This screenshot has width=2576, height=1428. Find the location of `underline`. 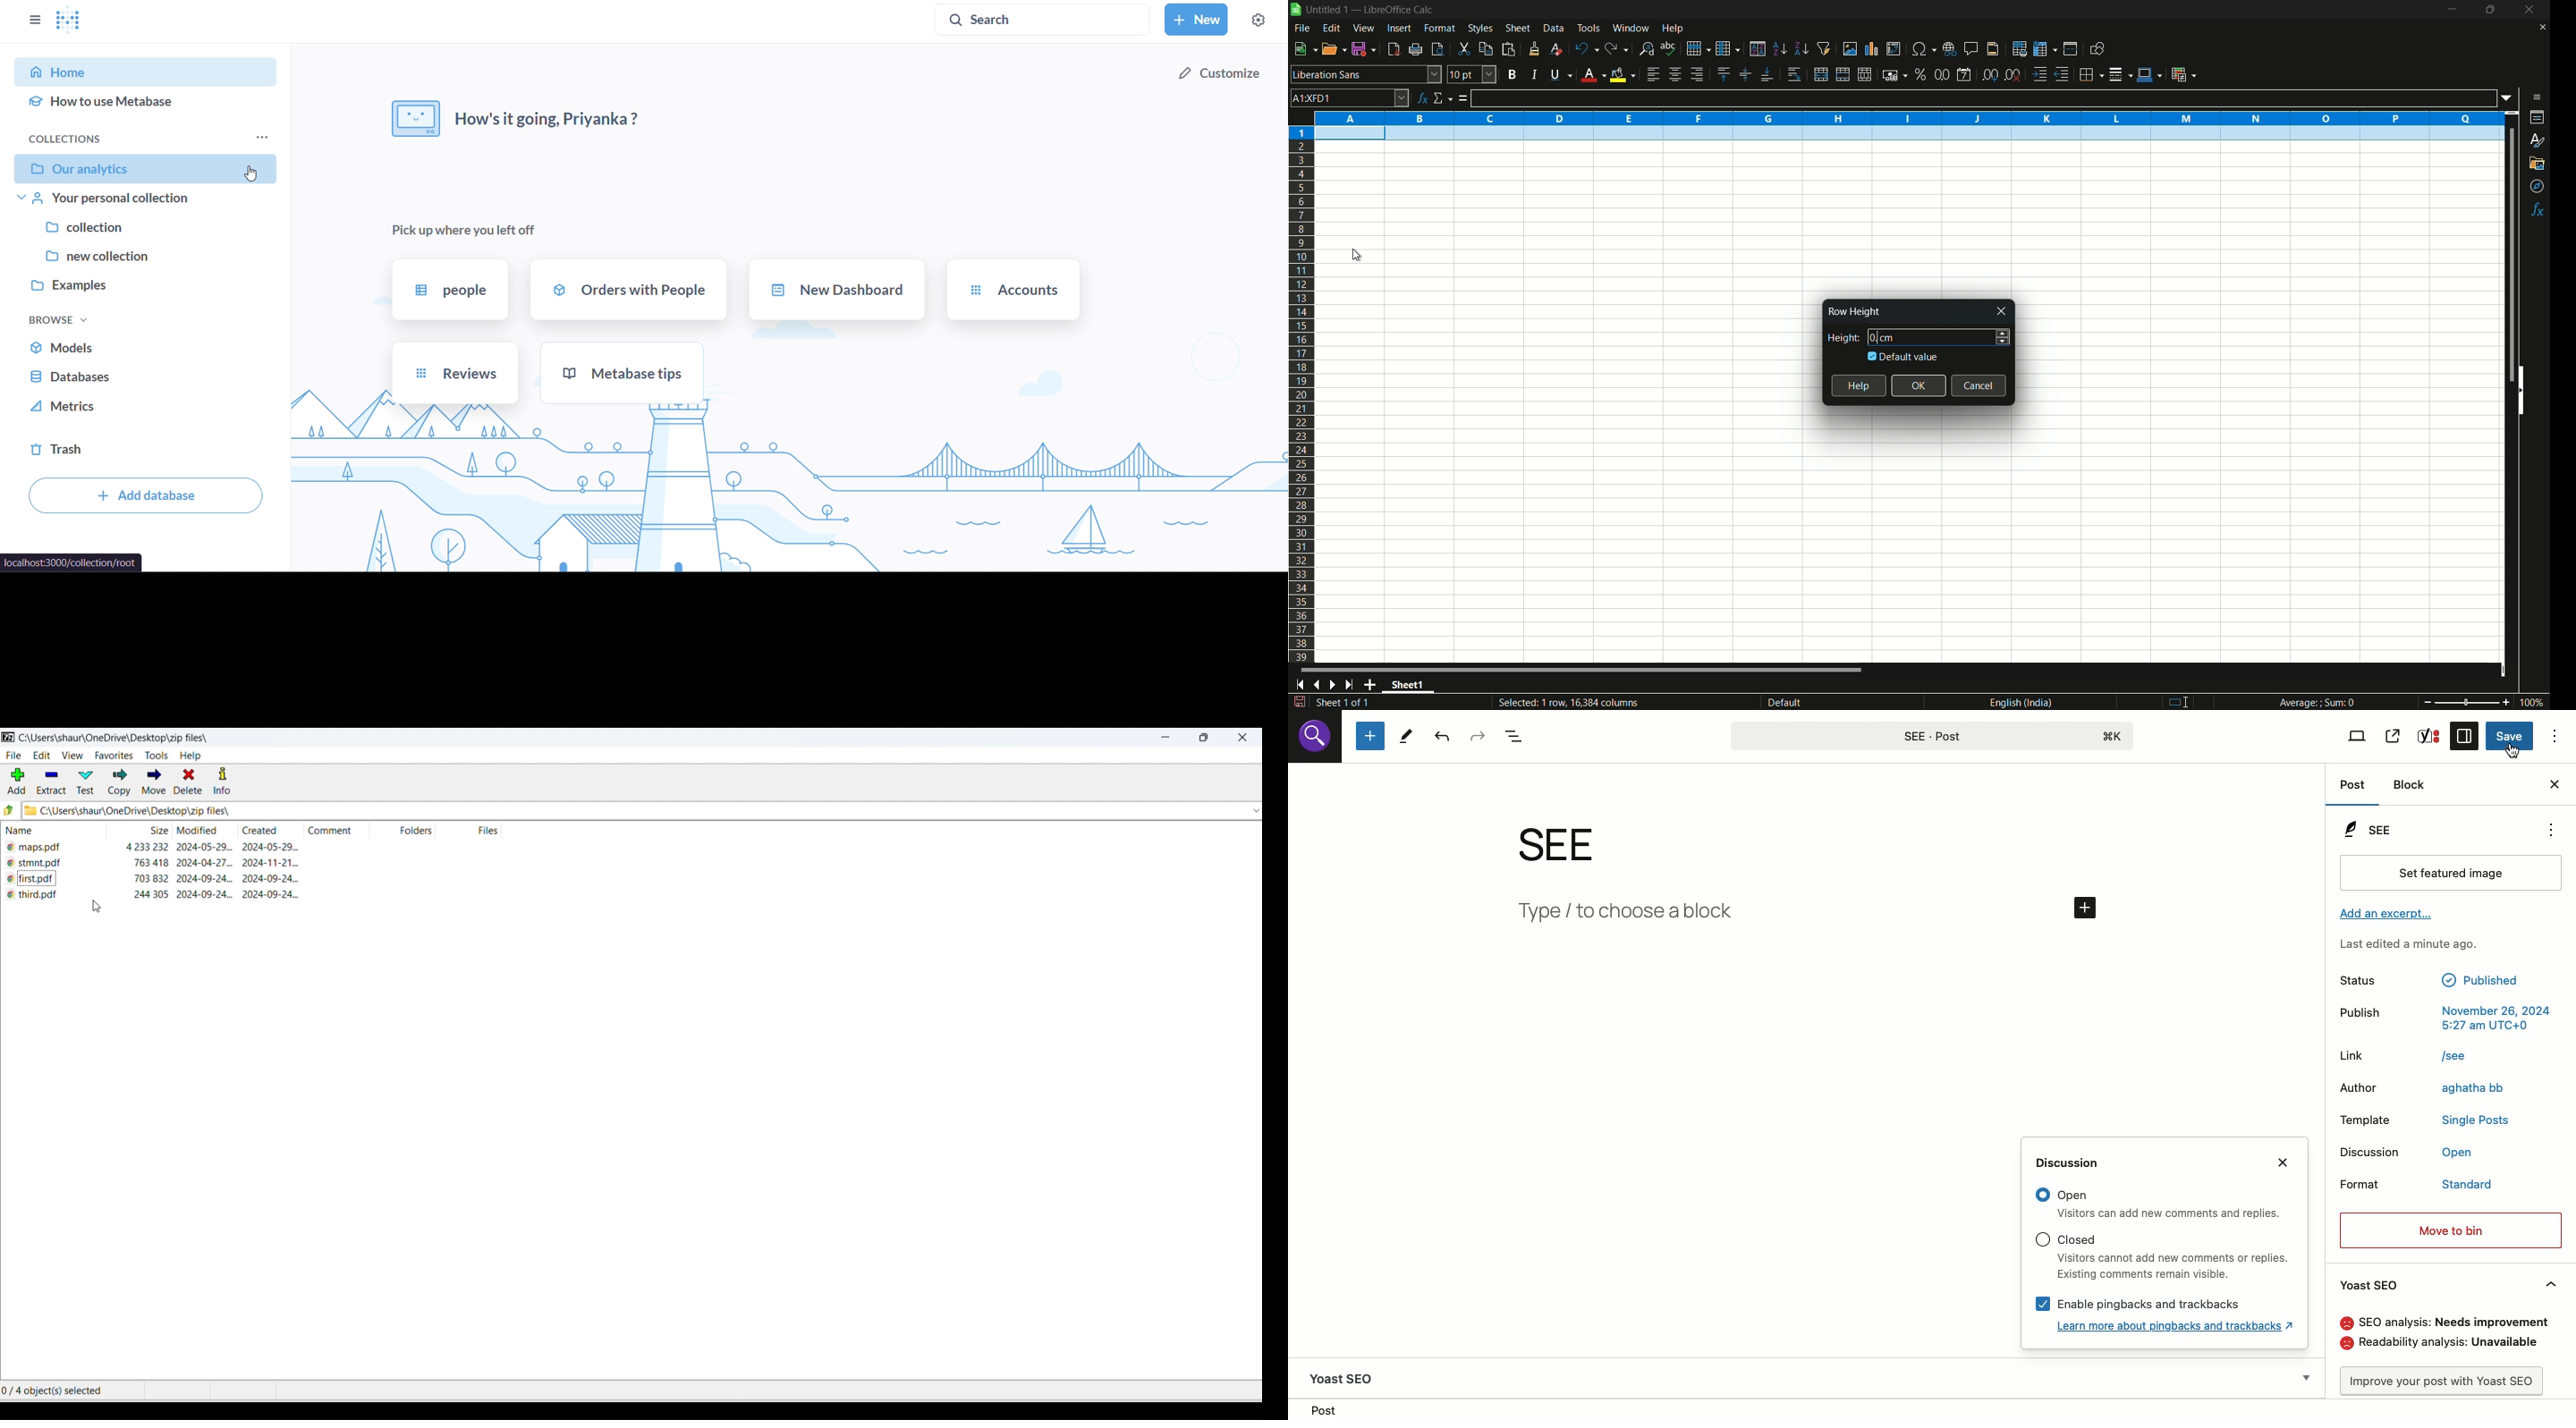

underline is located at coordinates (1558, 76).